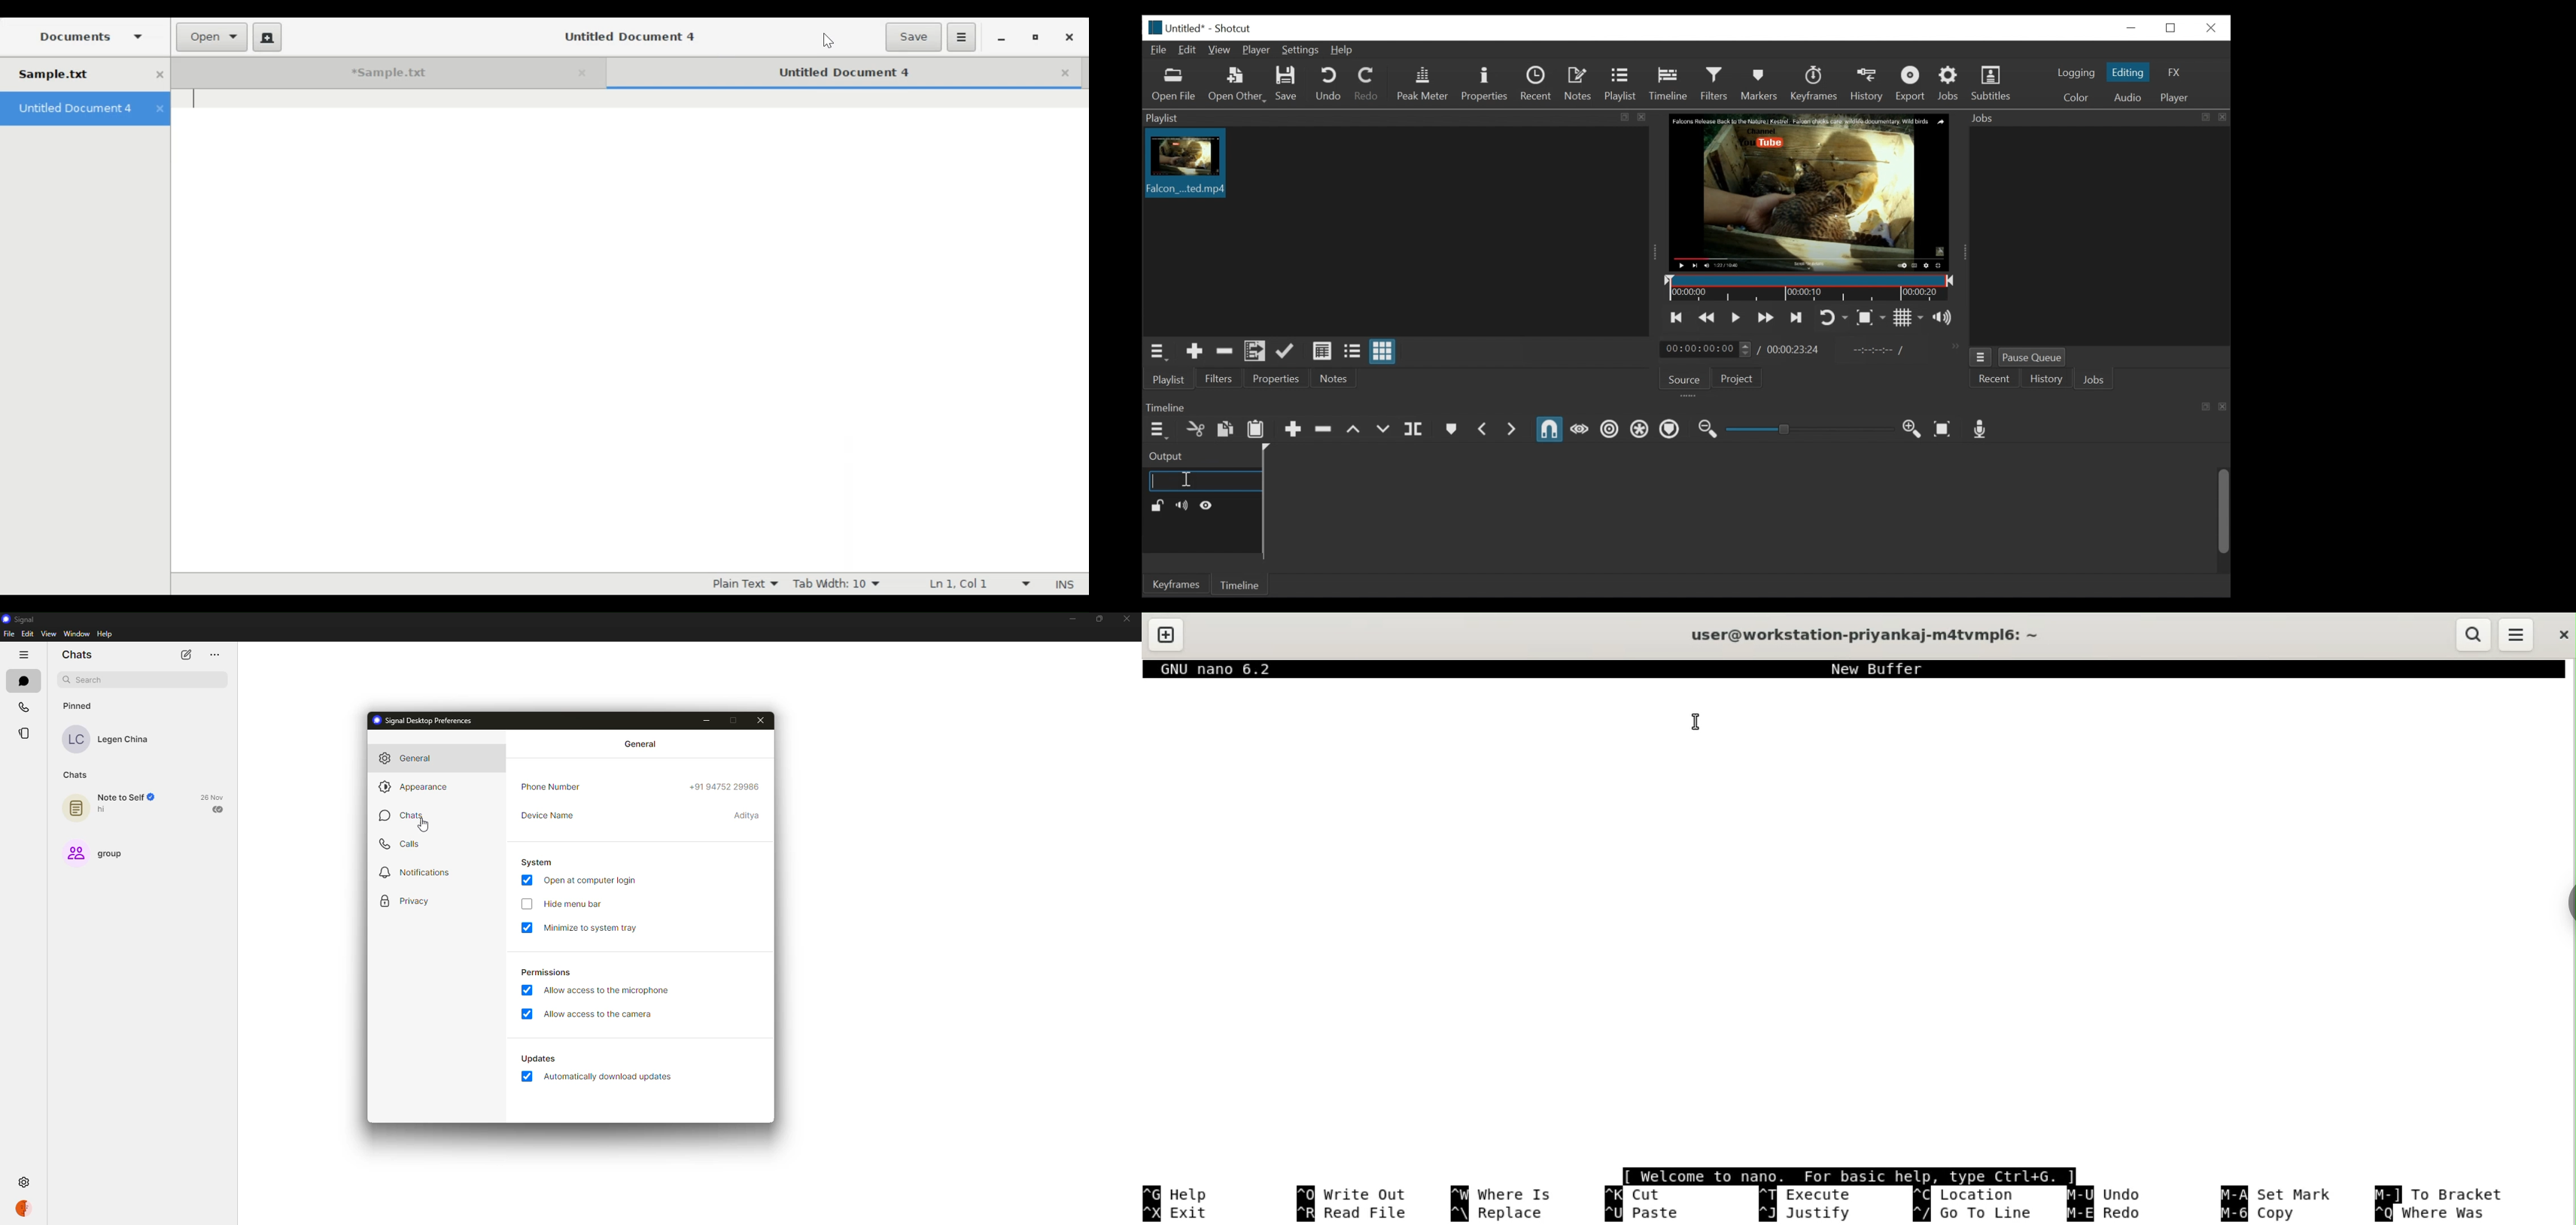 This screenshot has height=1232, width=2576. What do you see at coordinates (1993, 83) in the screenshot?
I see `Subtitles` at bounding box center [1993, 83].